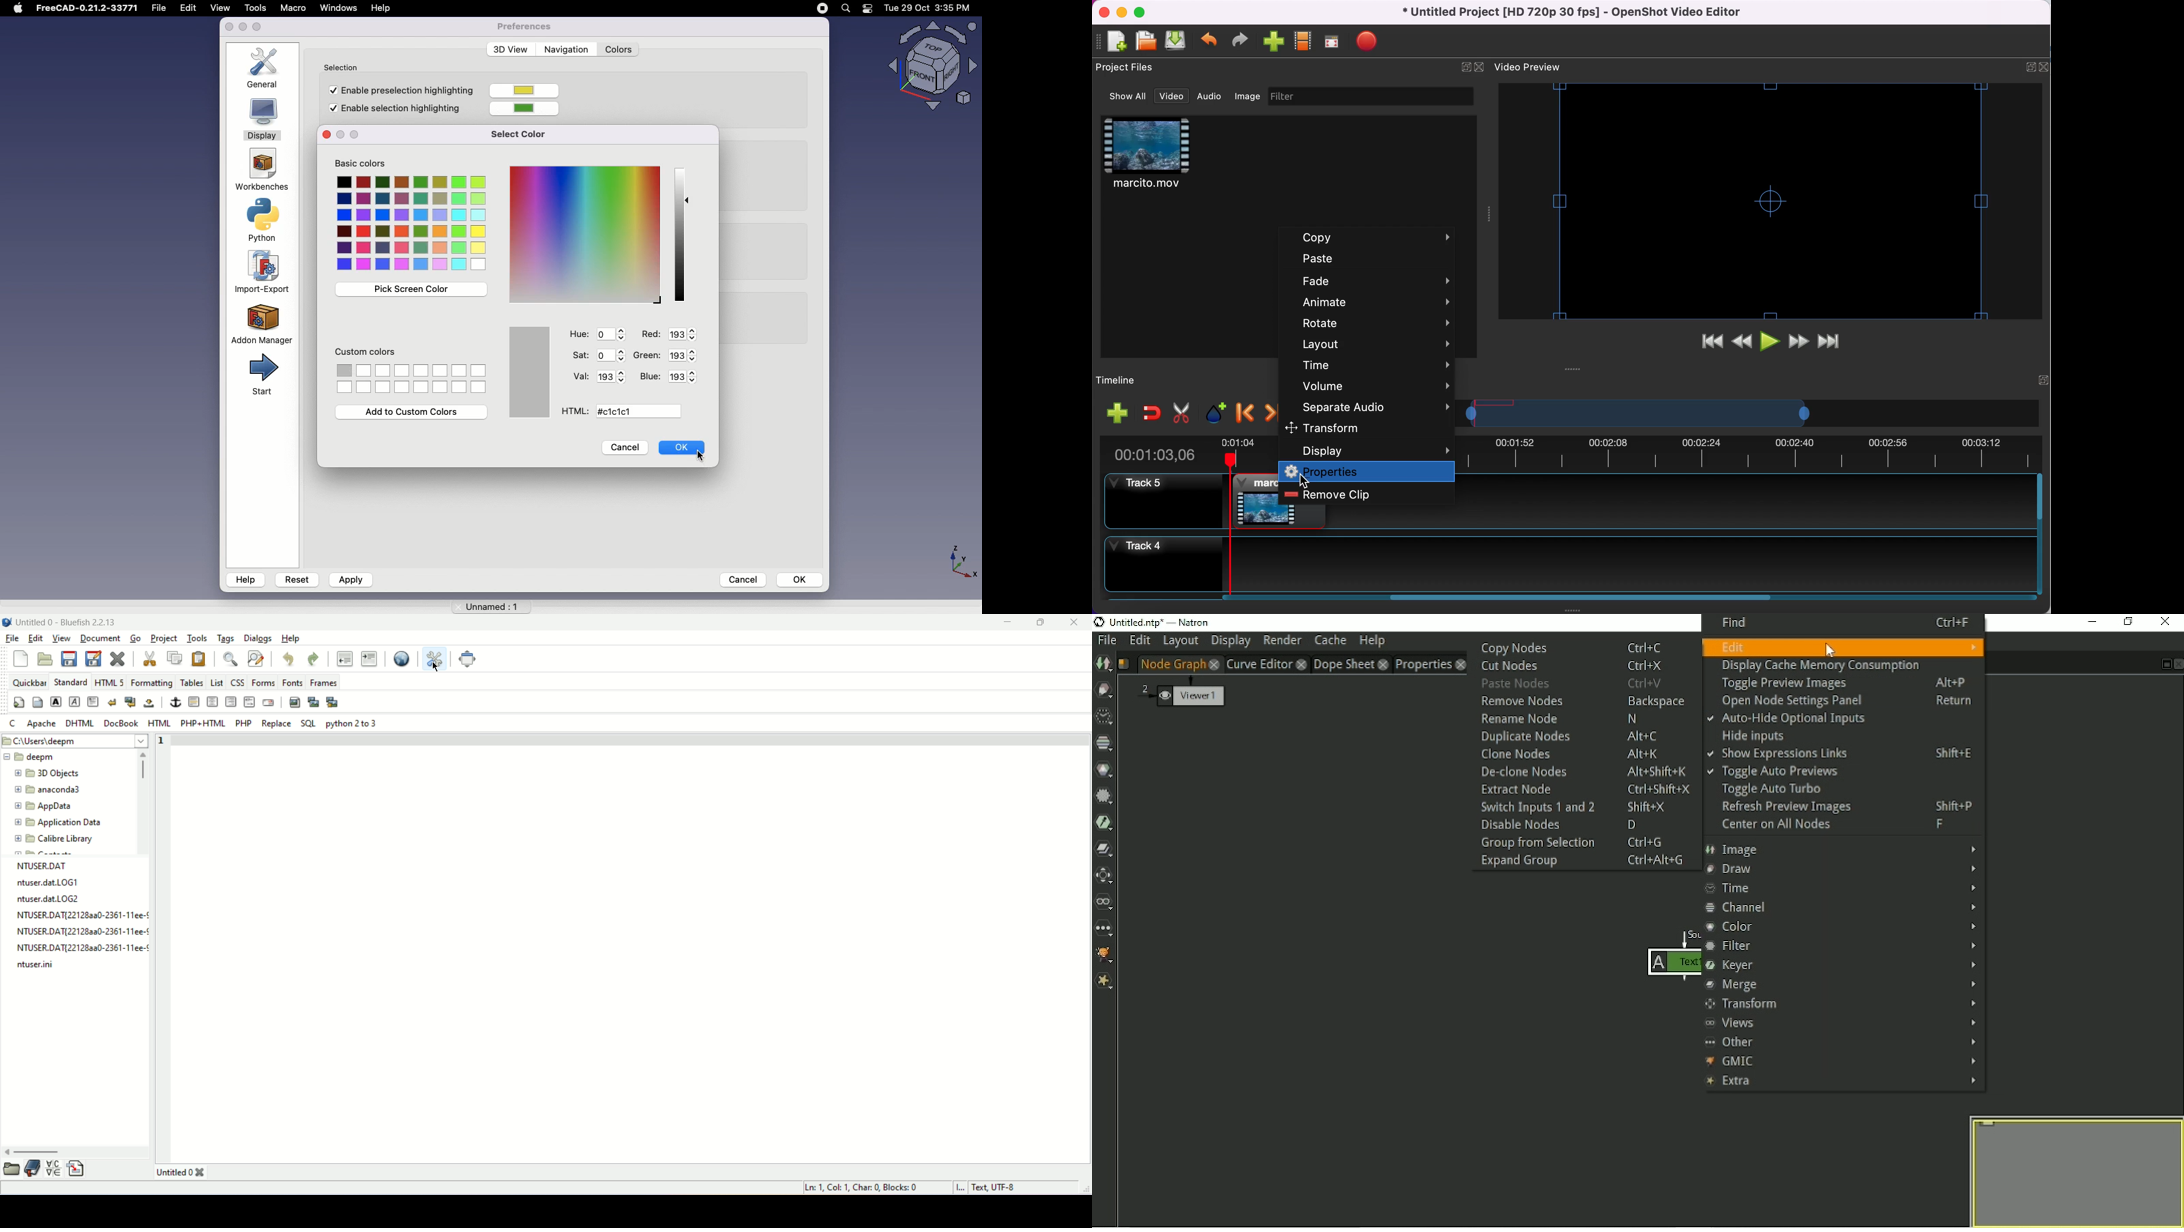  What do you see at coordinates (71, 823) in the screenshot?
I see `Application Data` at bounding box center [71, 823].